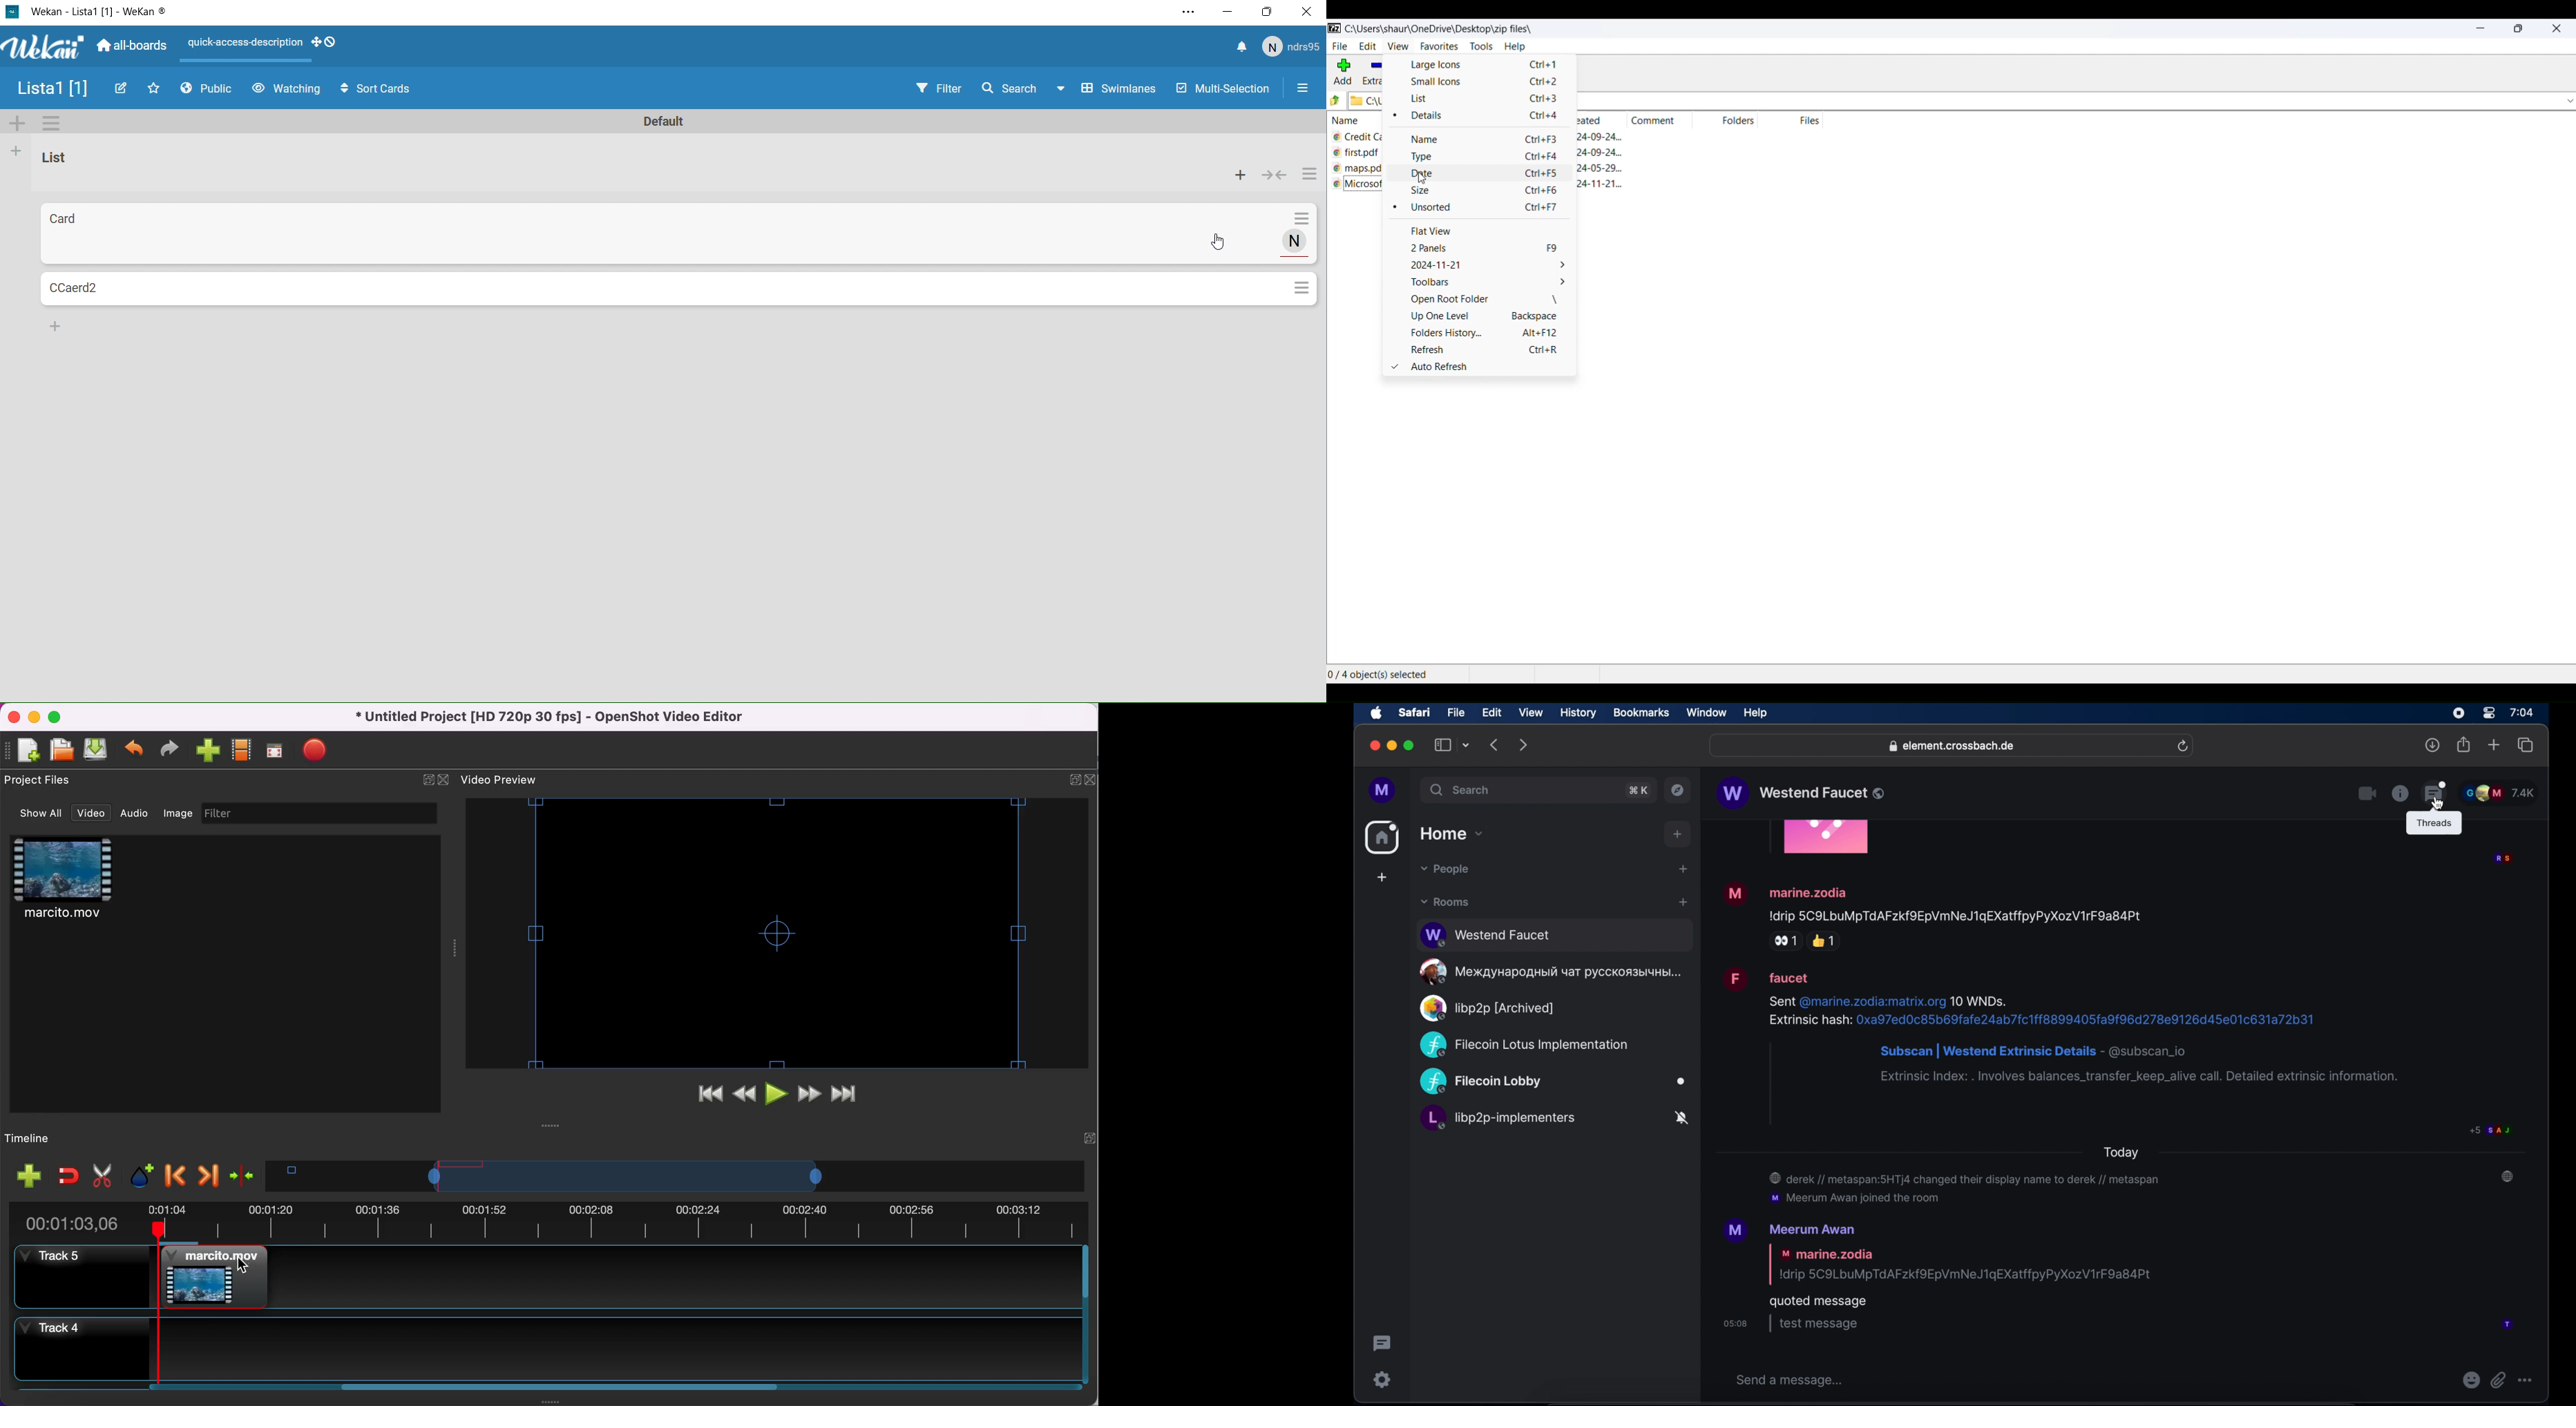  Describe the element at coordinates (52, 124) in the screenshot. I see `options` at that location.